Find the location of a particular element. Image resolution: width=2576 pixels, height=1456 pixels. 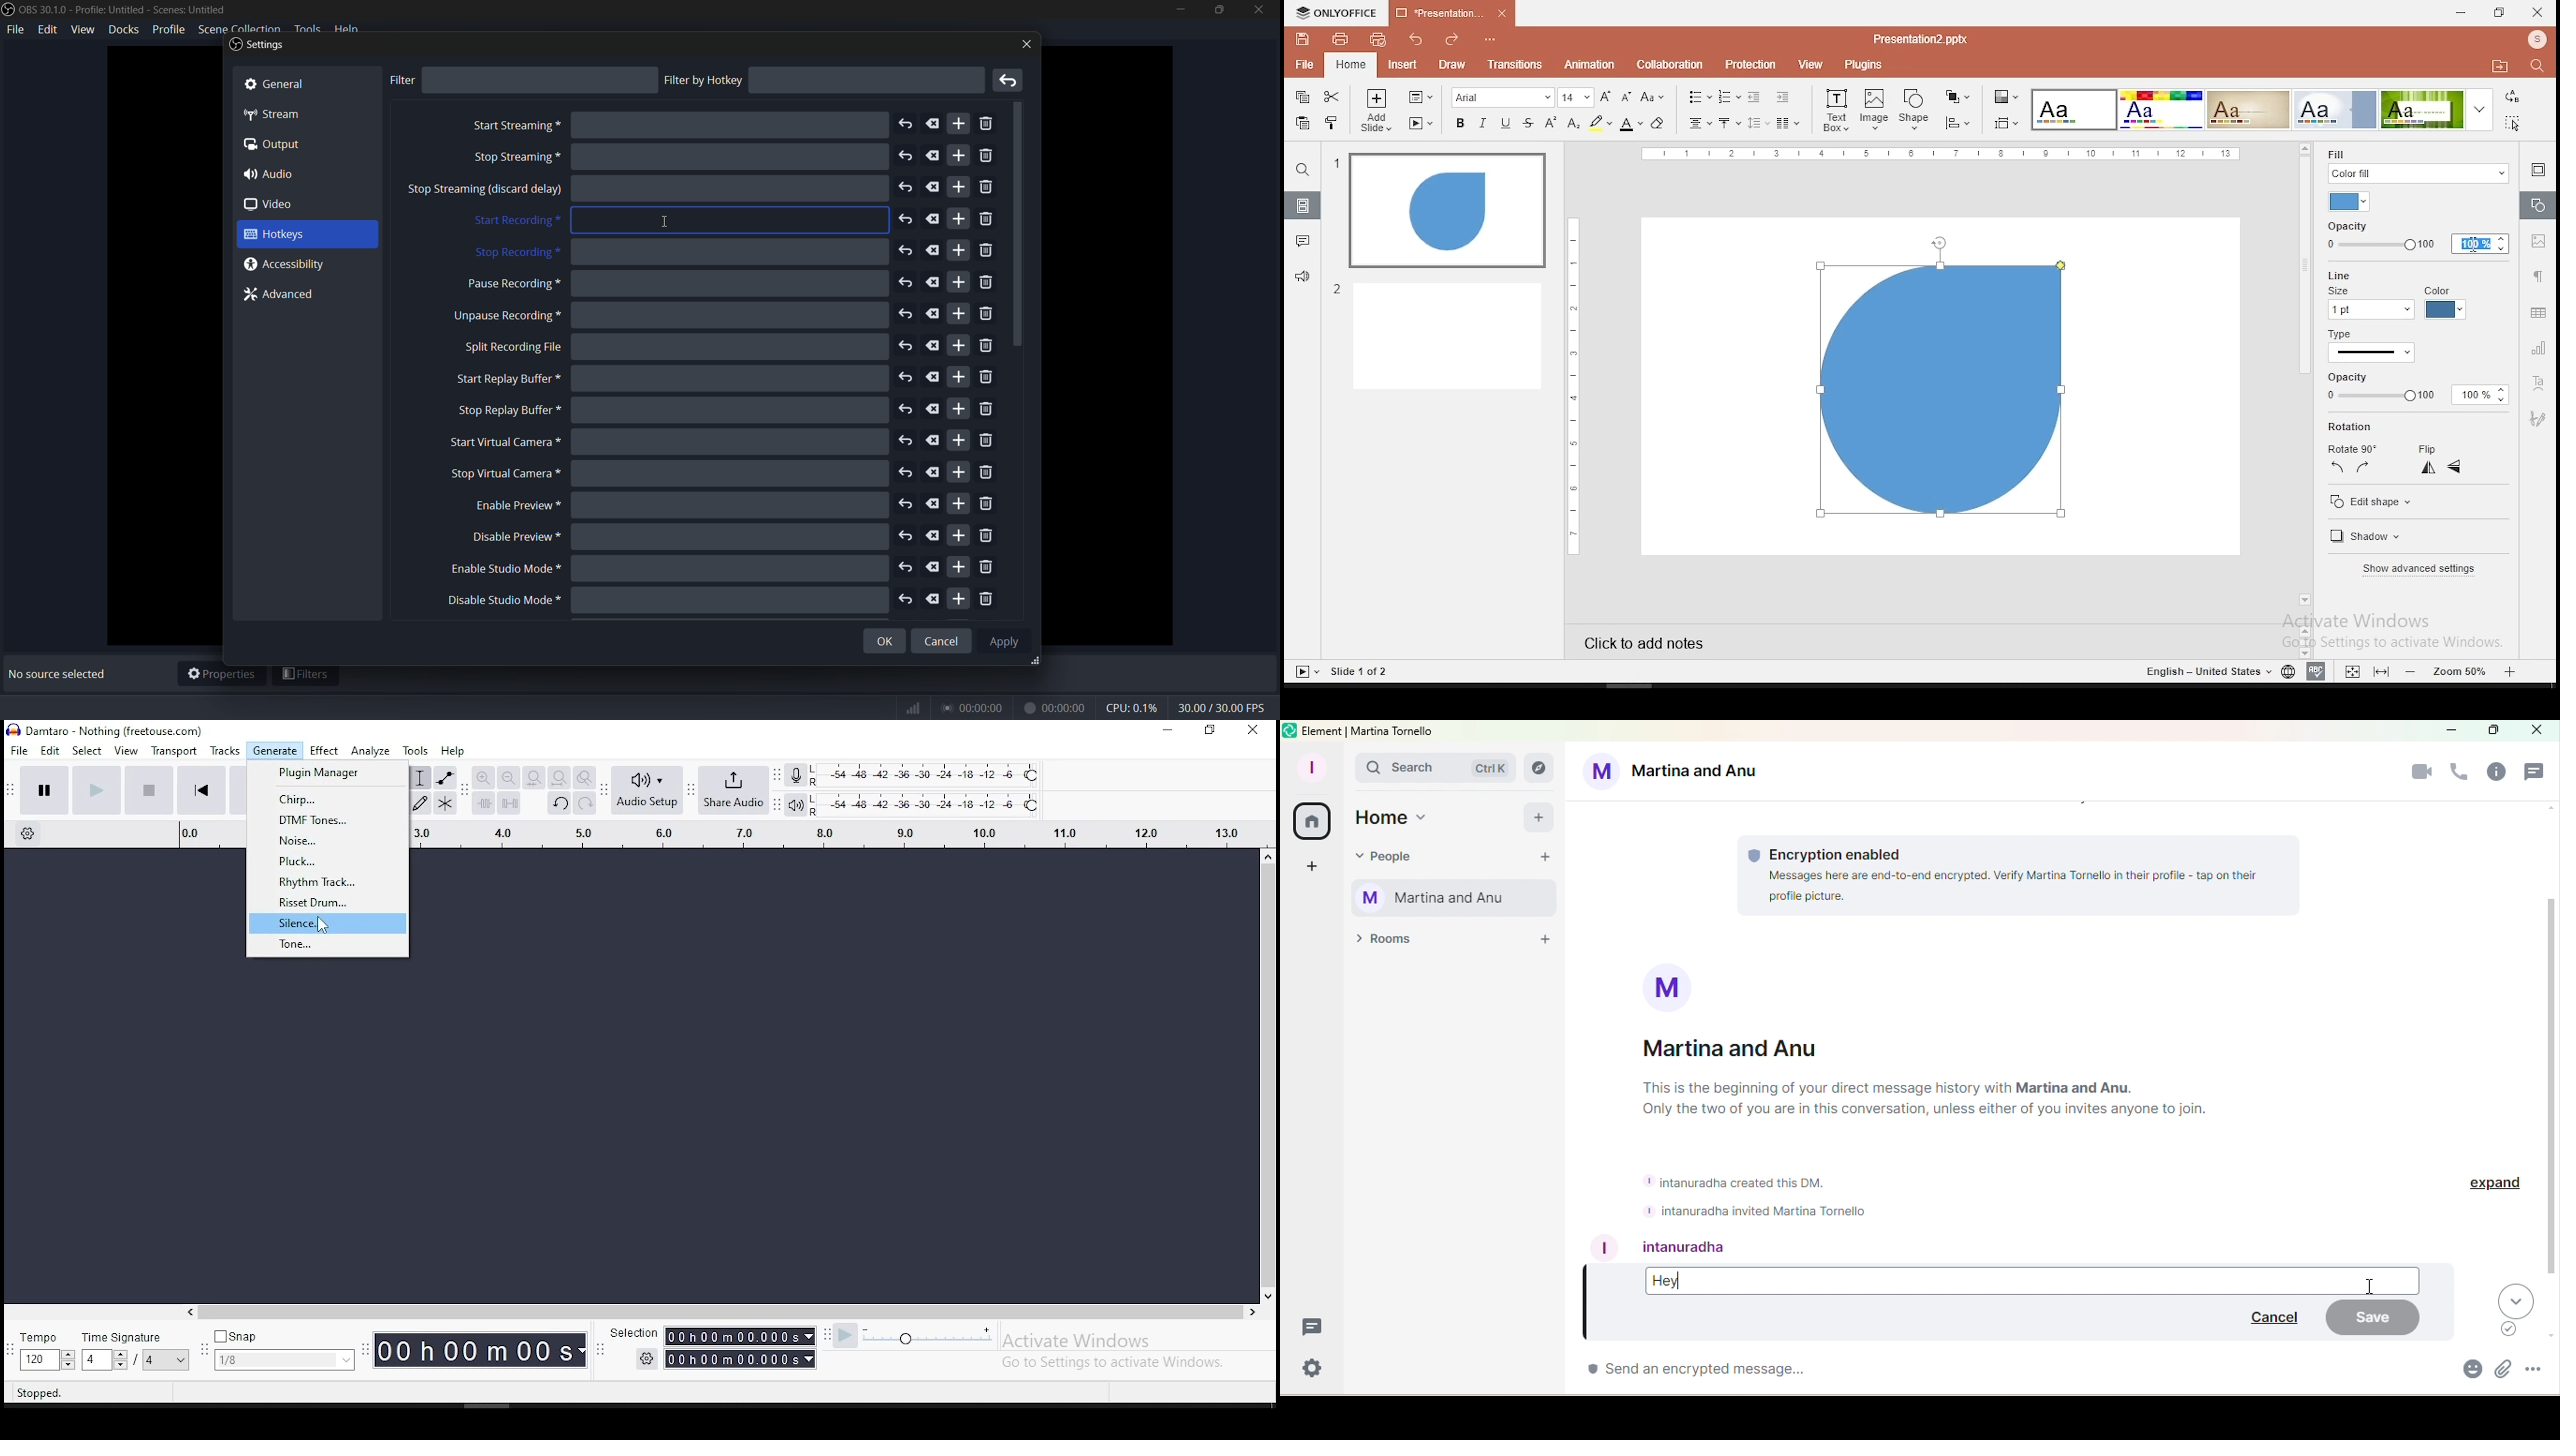

theme is located at coordinates (2072, 110).